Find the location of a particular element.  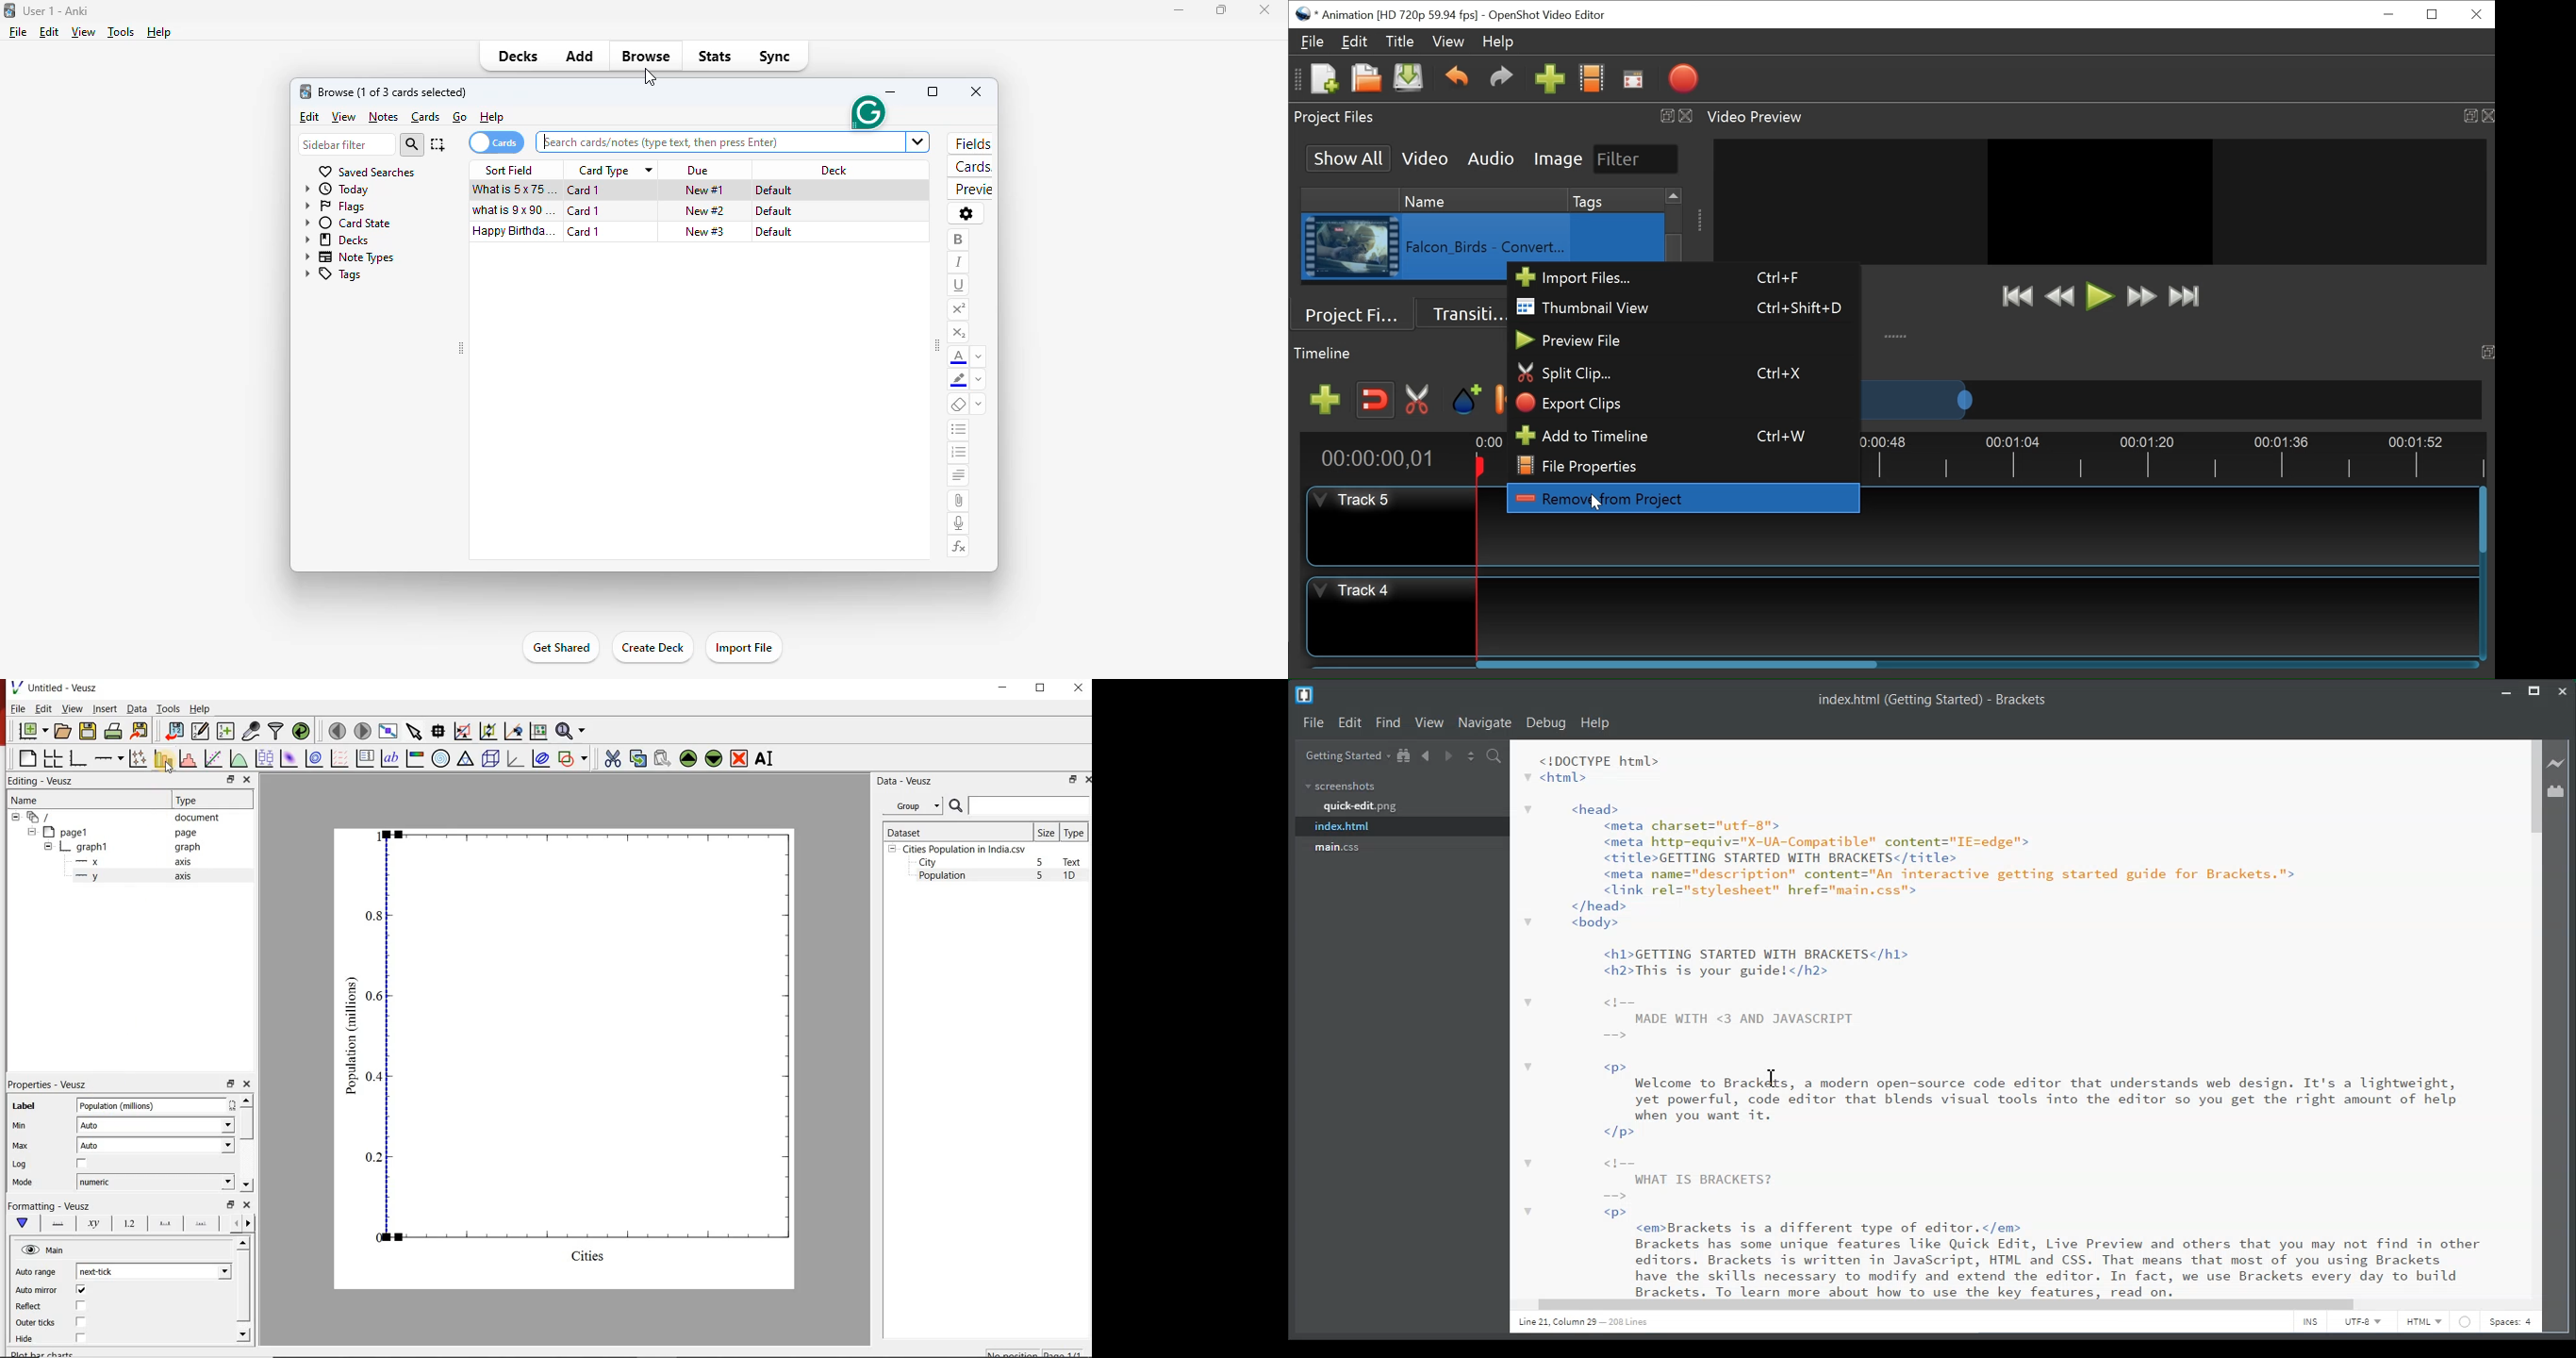

text color is located at coordinates (960, 356).